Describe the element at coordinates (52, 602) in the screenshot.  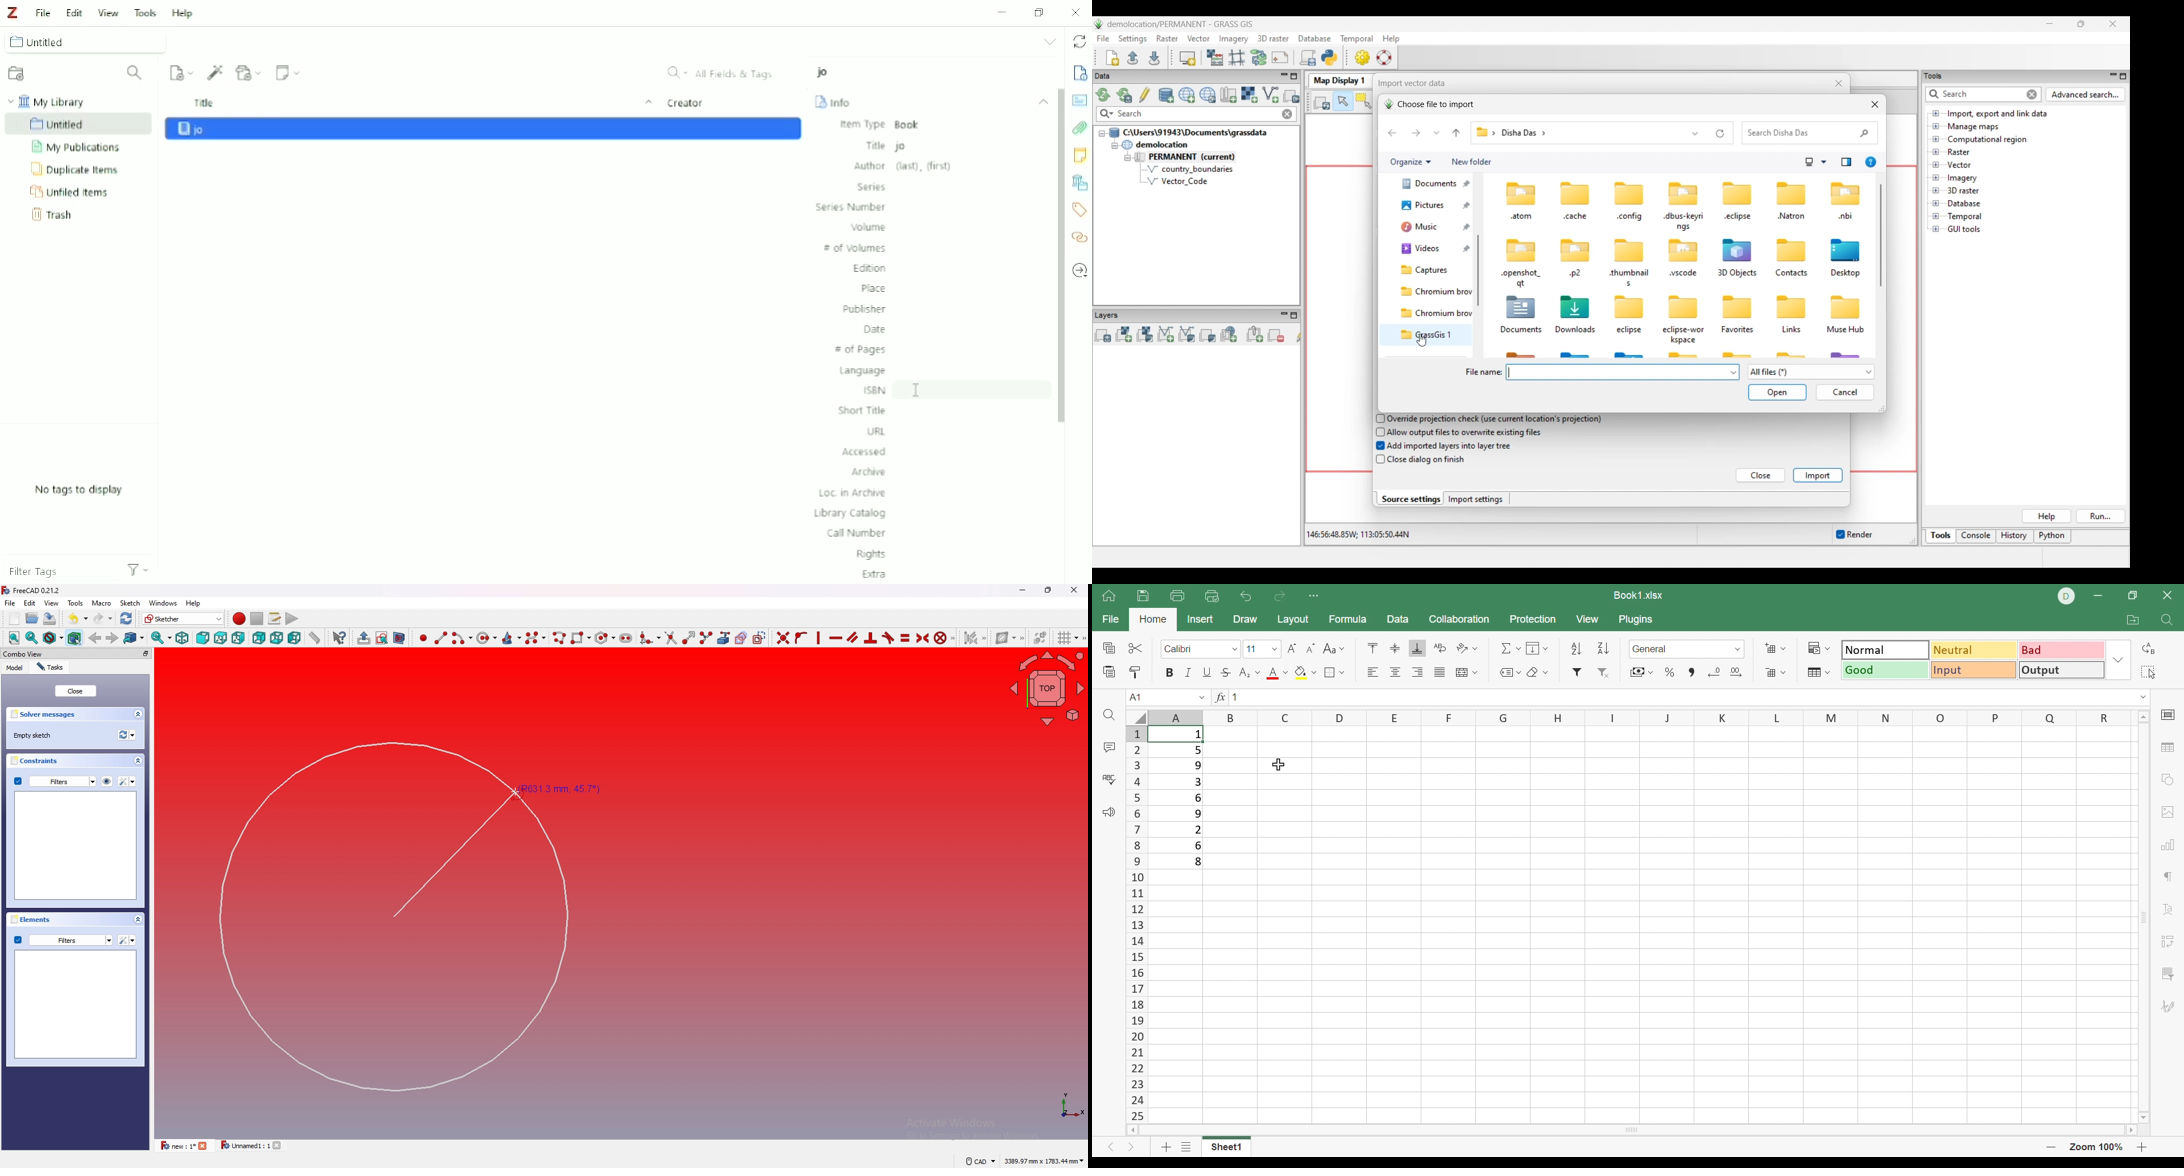
I see `view` at that location.